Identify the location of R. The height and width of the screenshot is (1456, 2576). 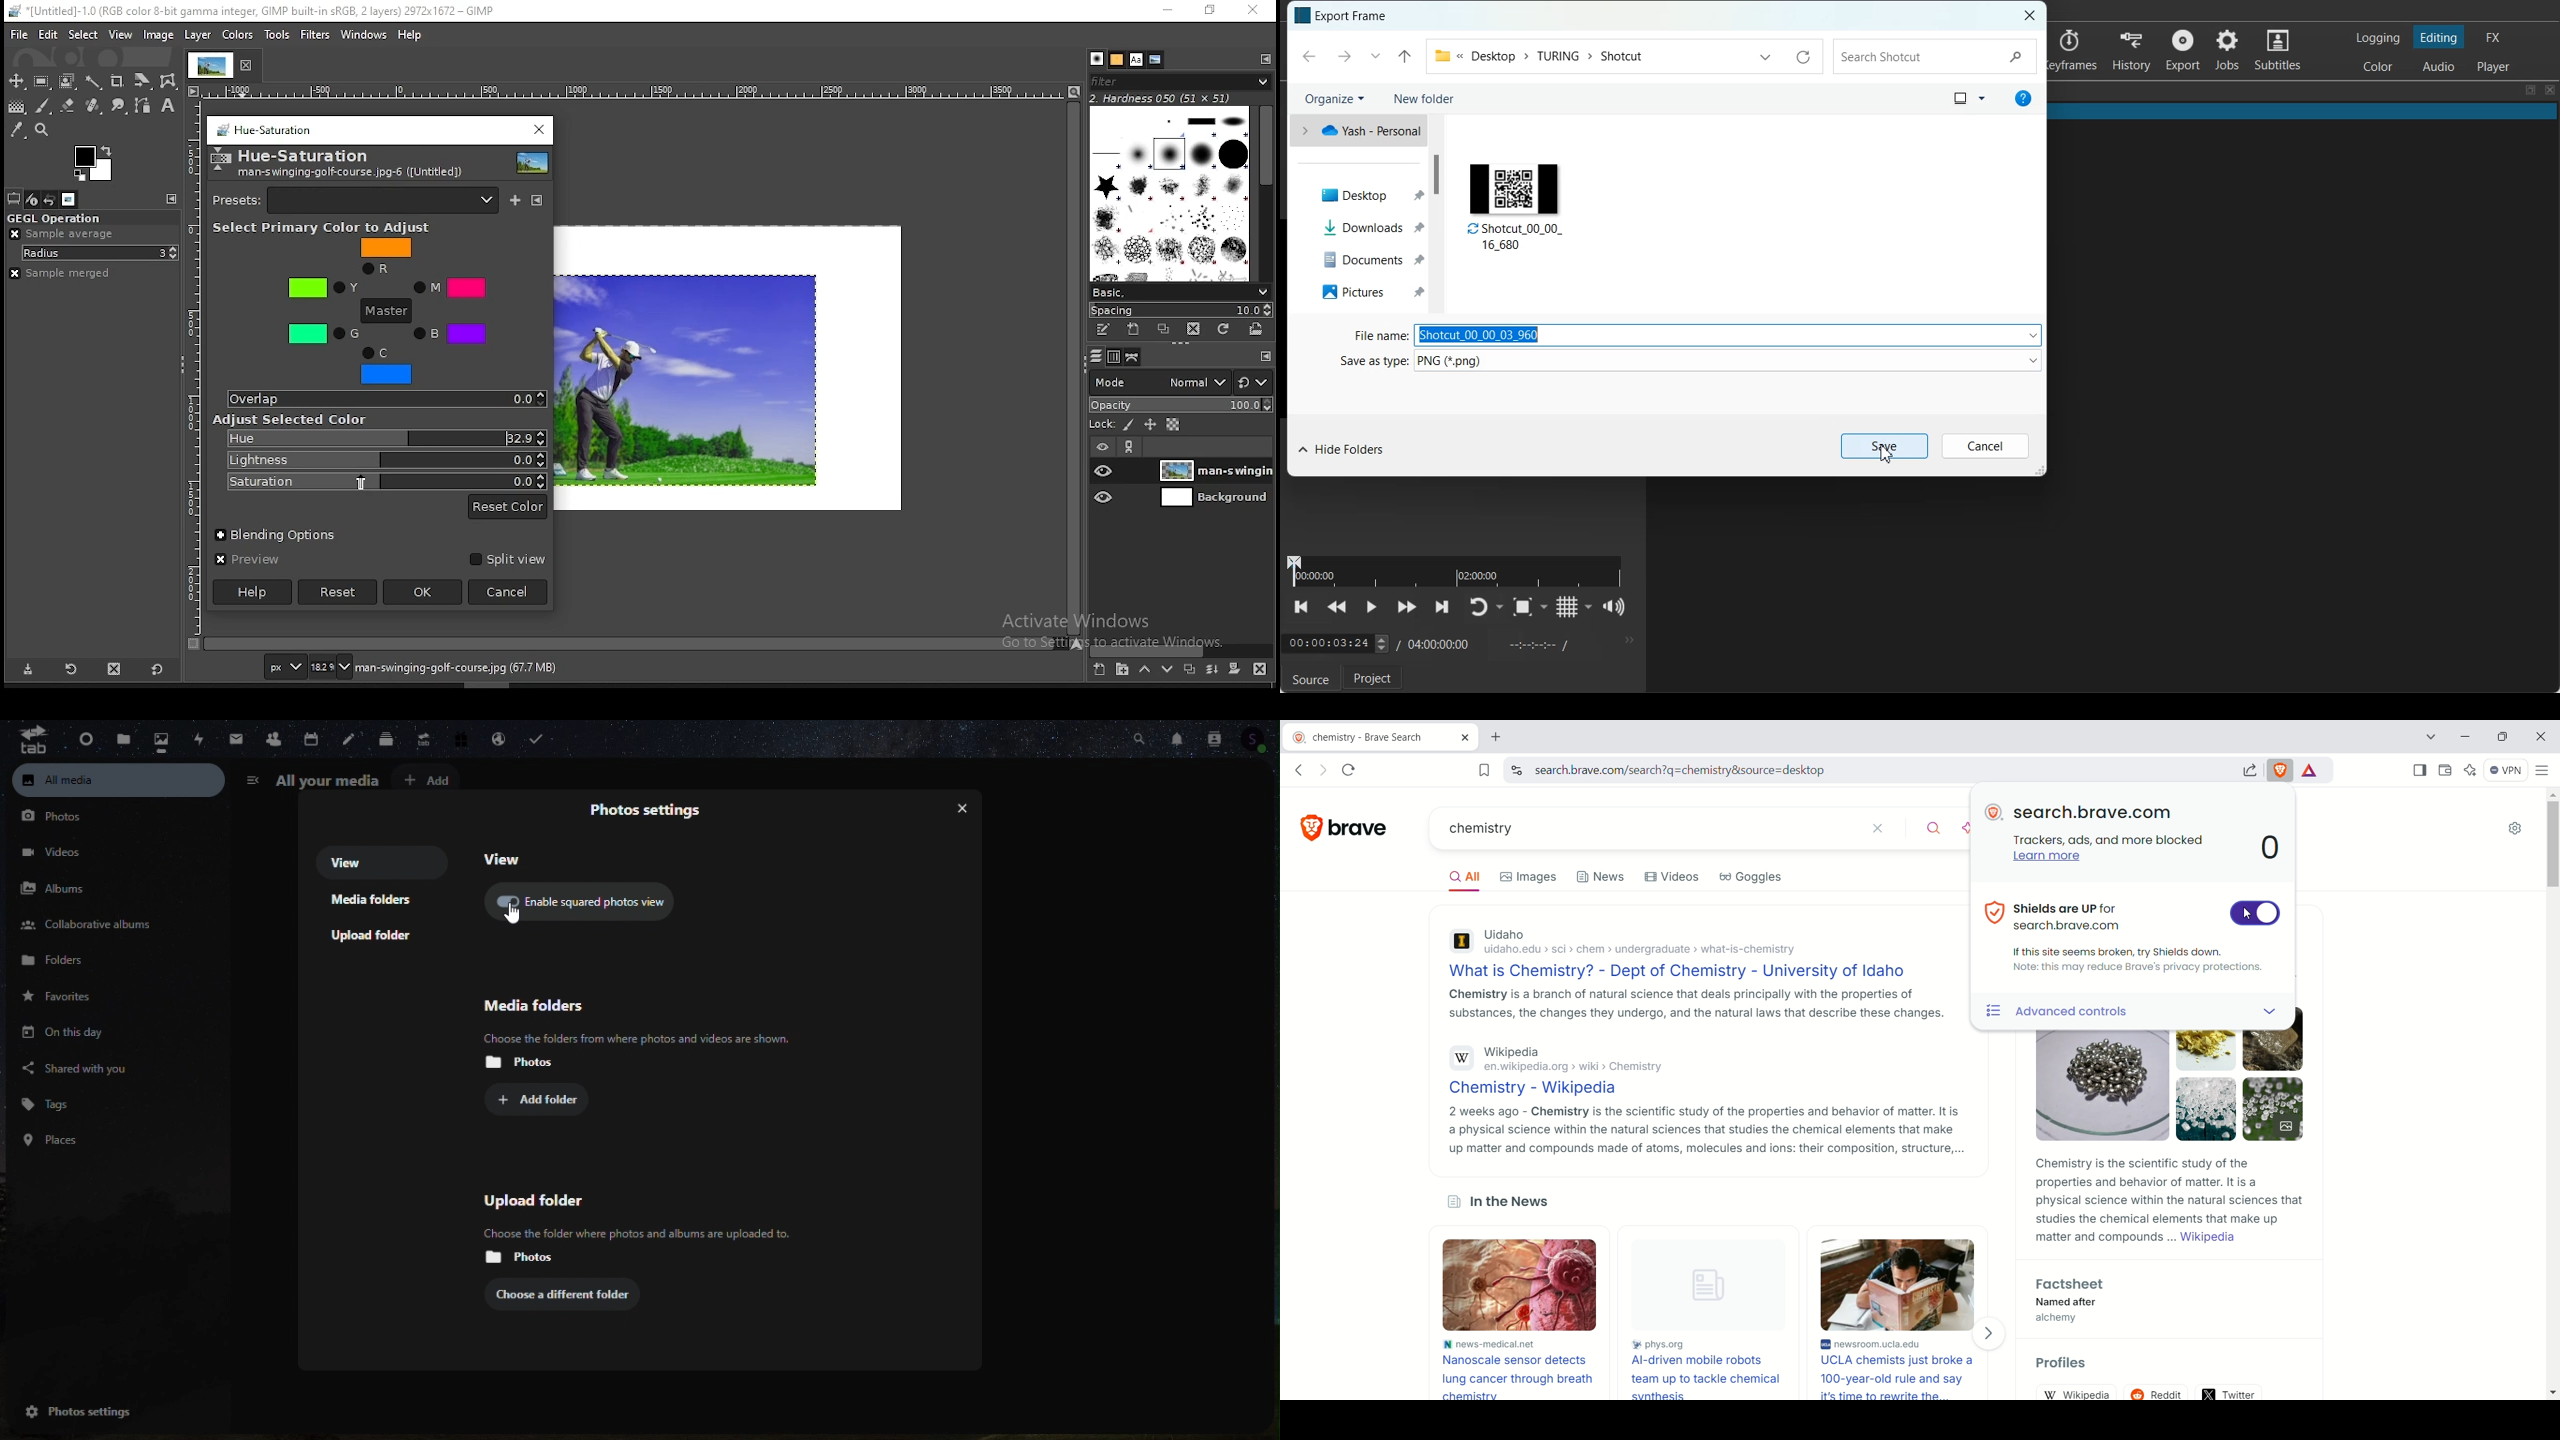
(385, 256).